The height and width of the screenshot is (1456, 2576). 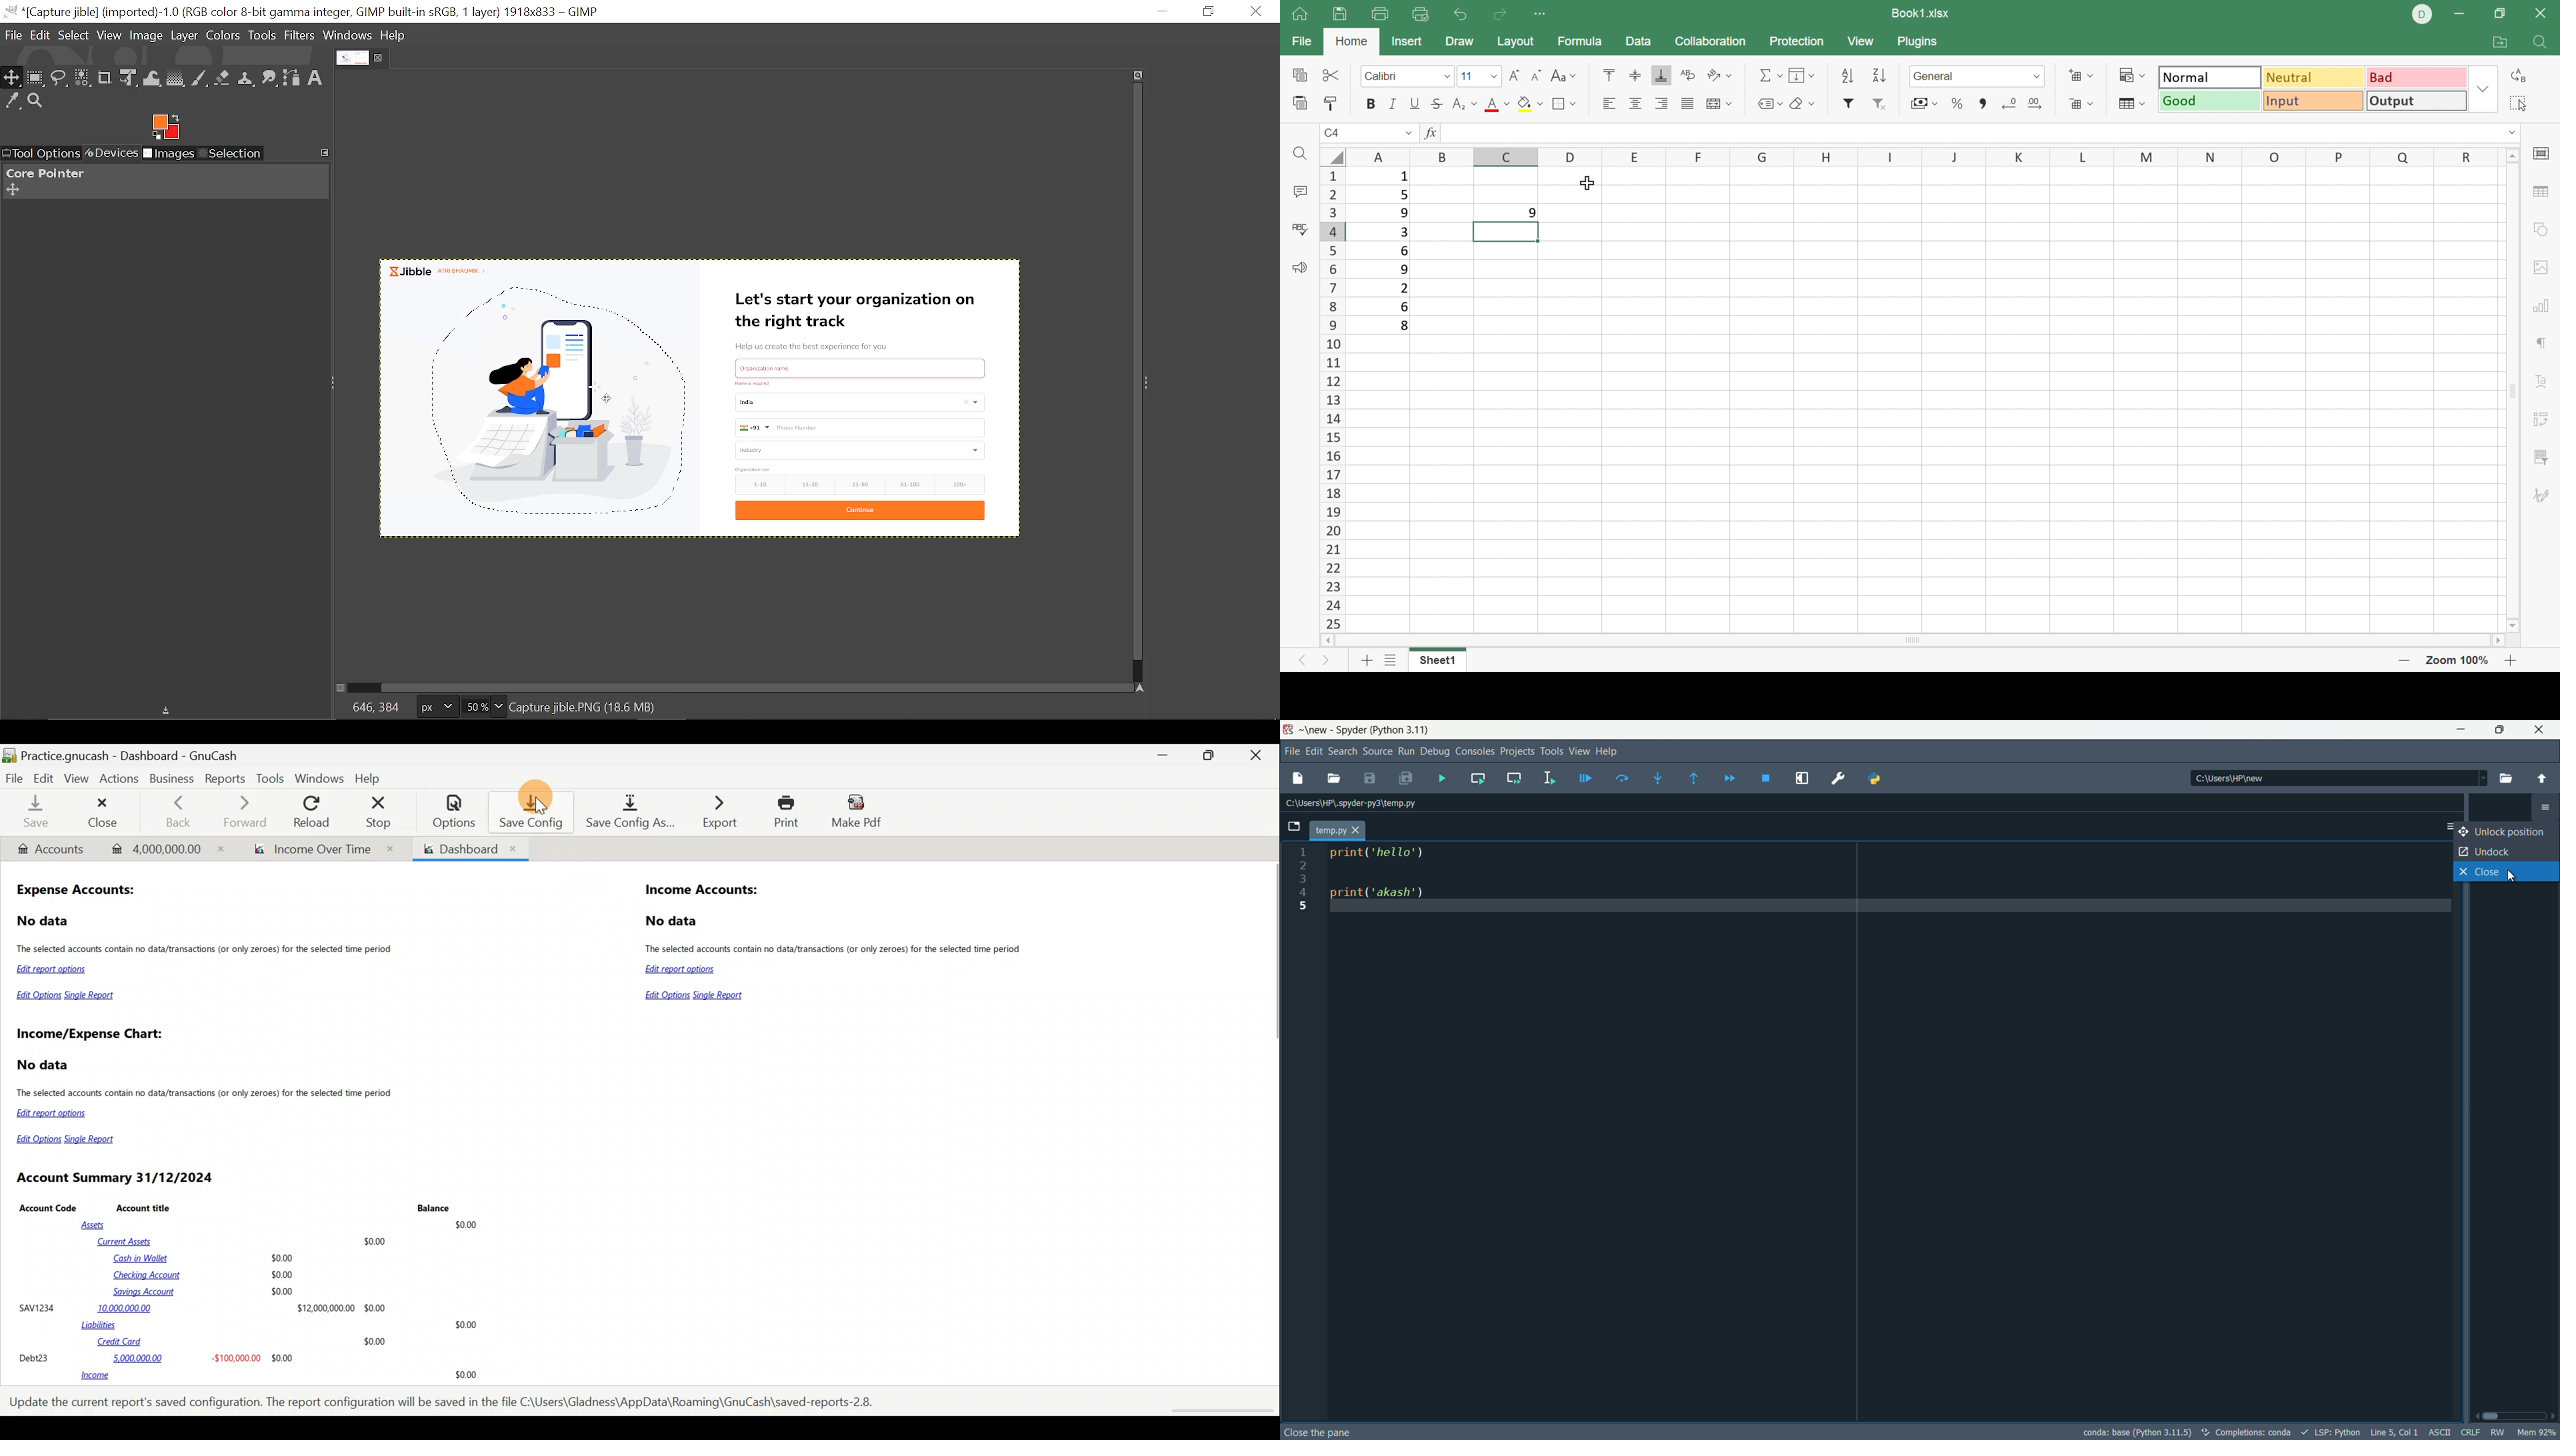 What do you see at coordinates (2437, 1431) in the screenshot?
I see `ASCII` at bounding box center [2437, 1431].